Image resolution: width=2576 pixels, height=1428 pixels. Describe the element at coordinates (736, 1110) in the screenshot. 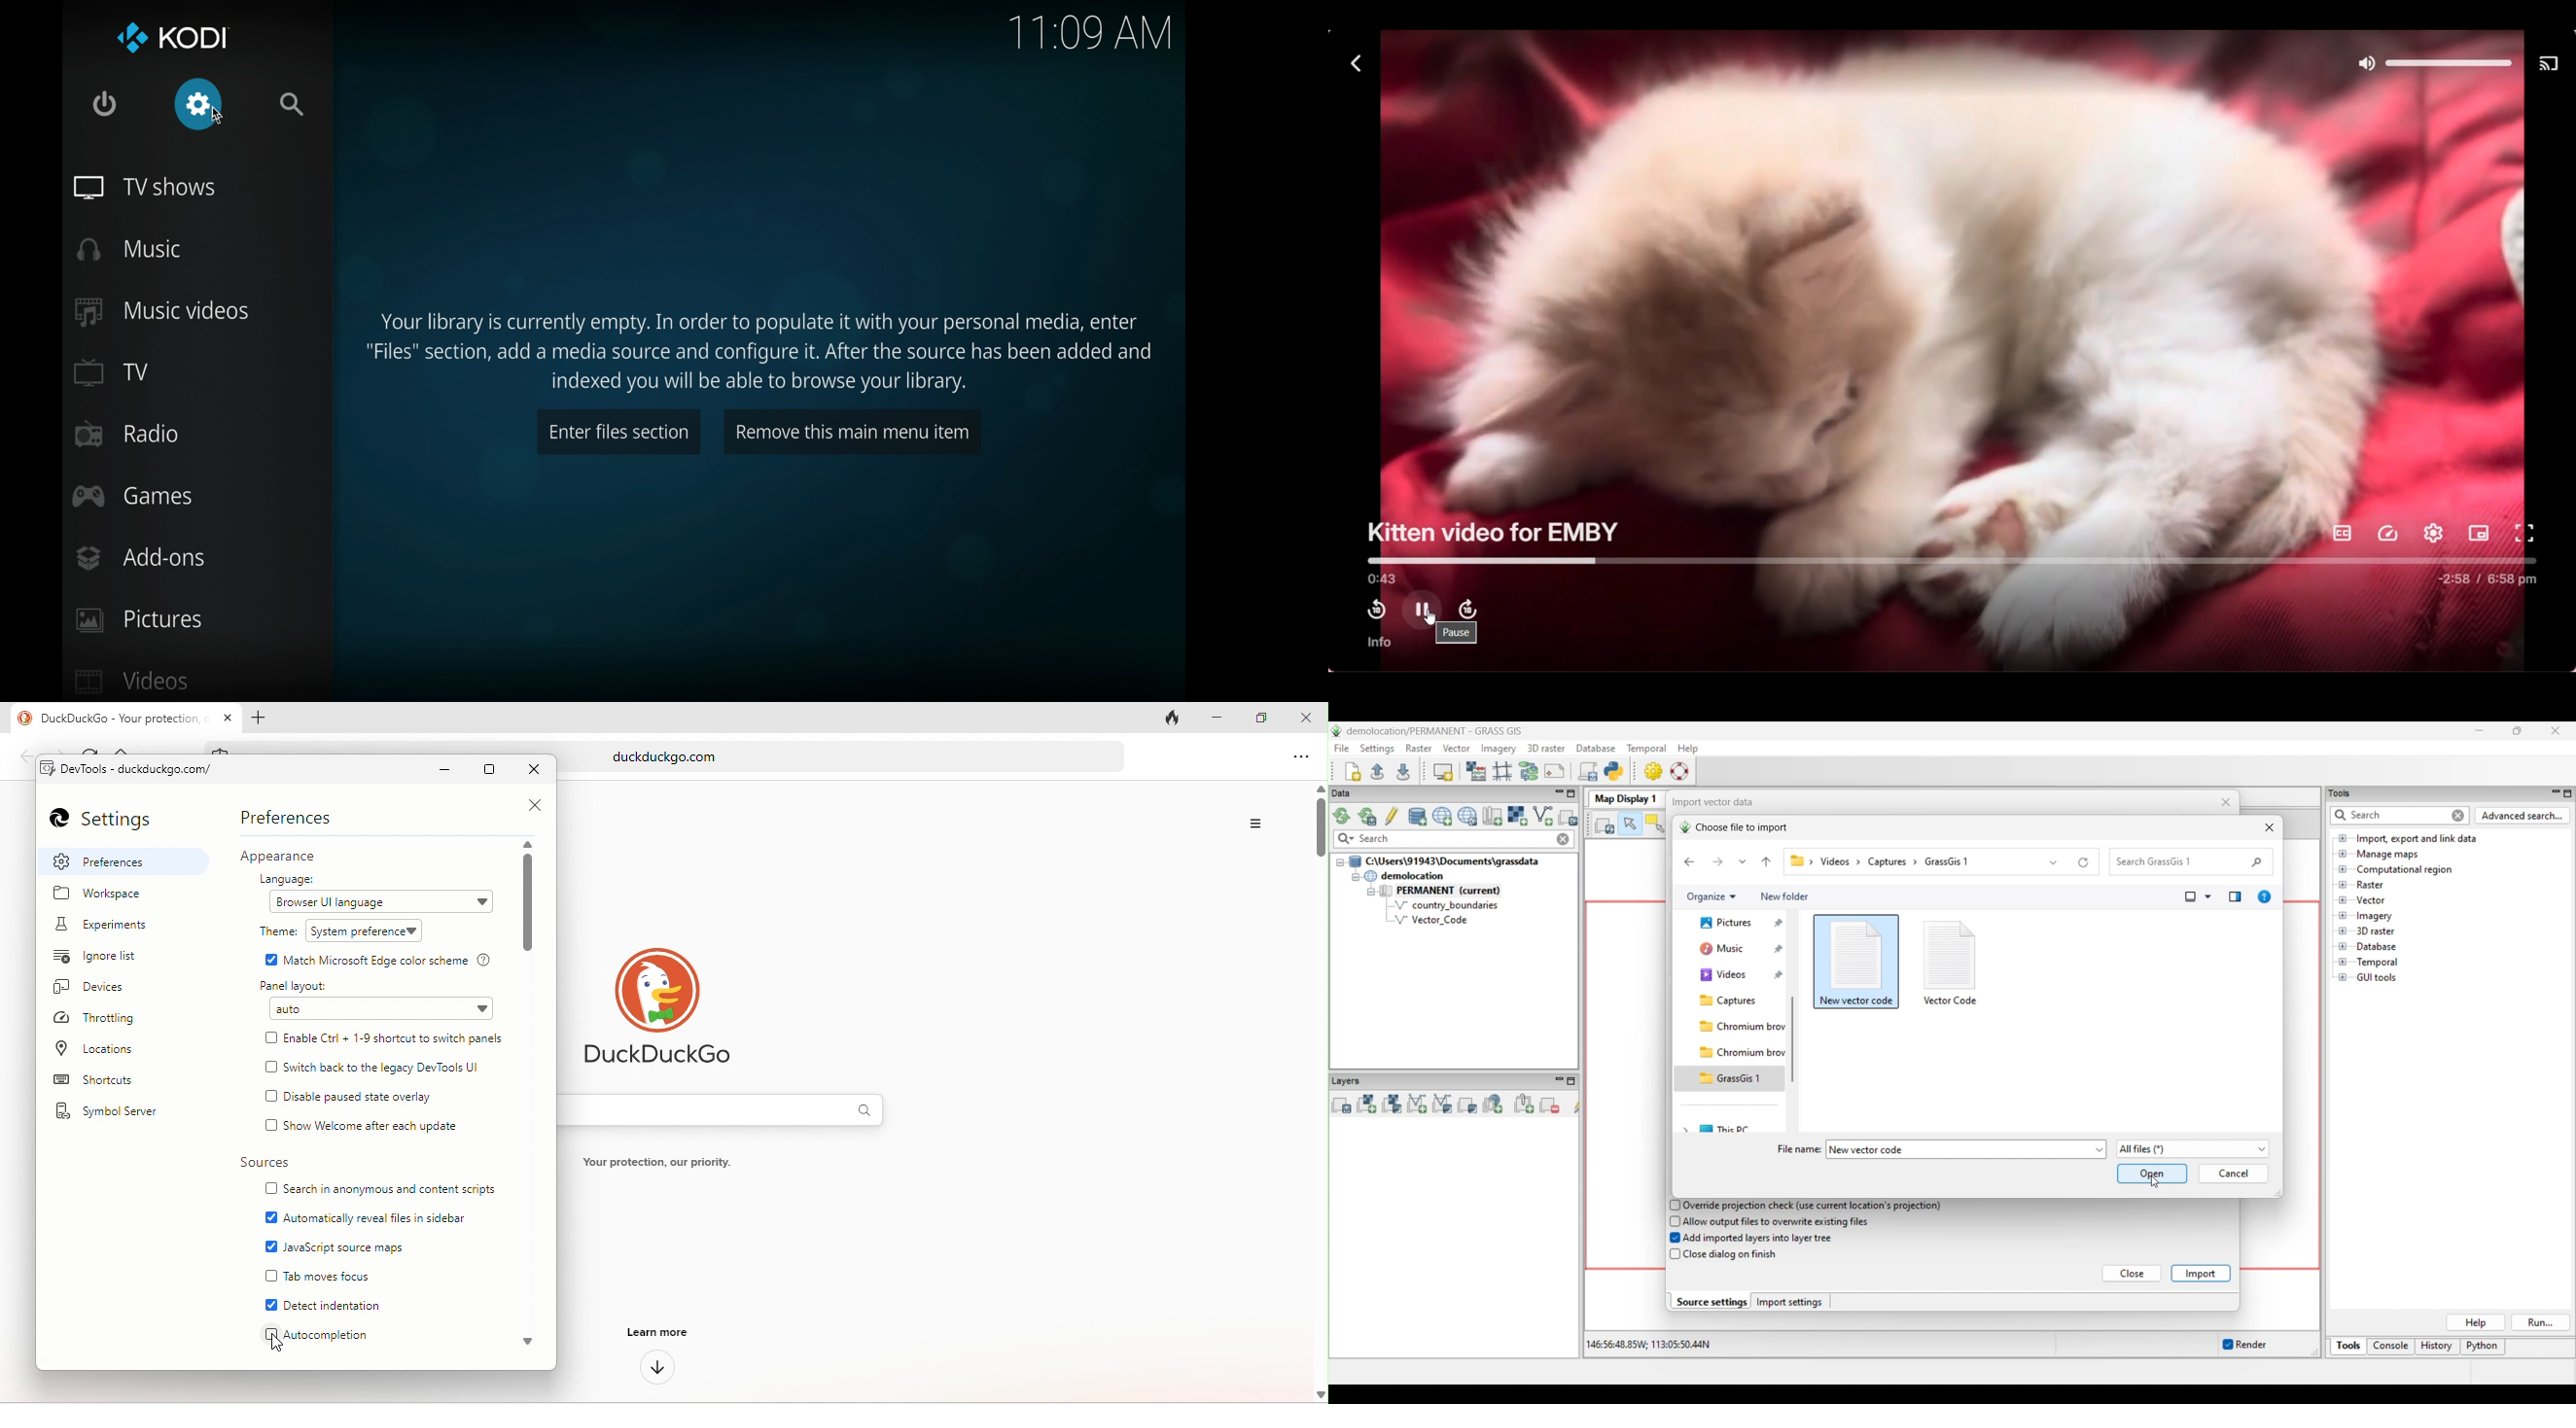

I see `search bar` at that location.